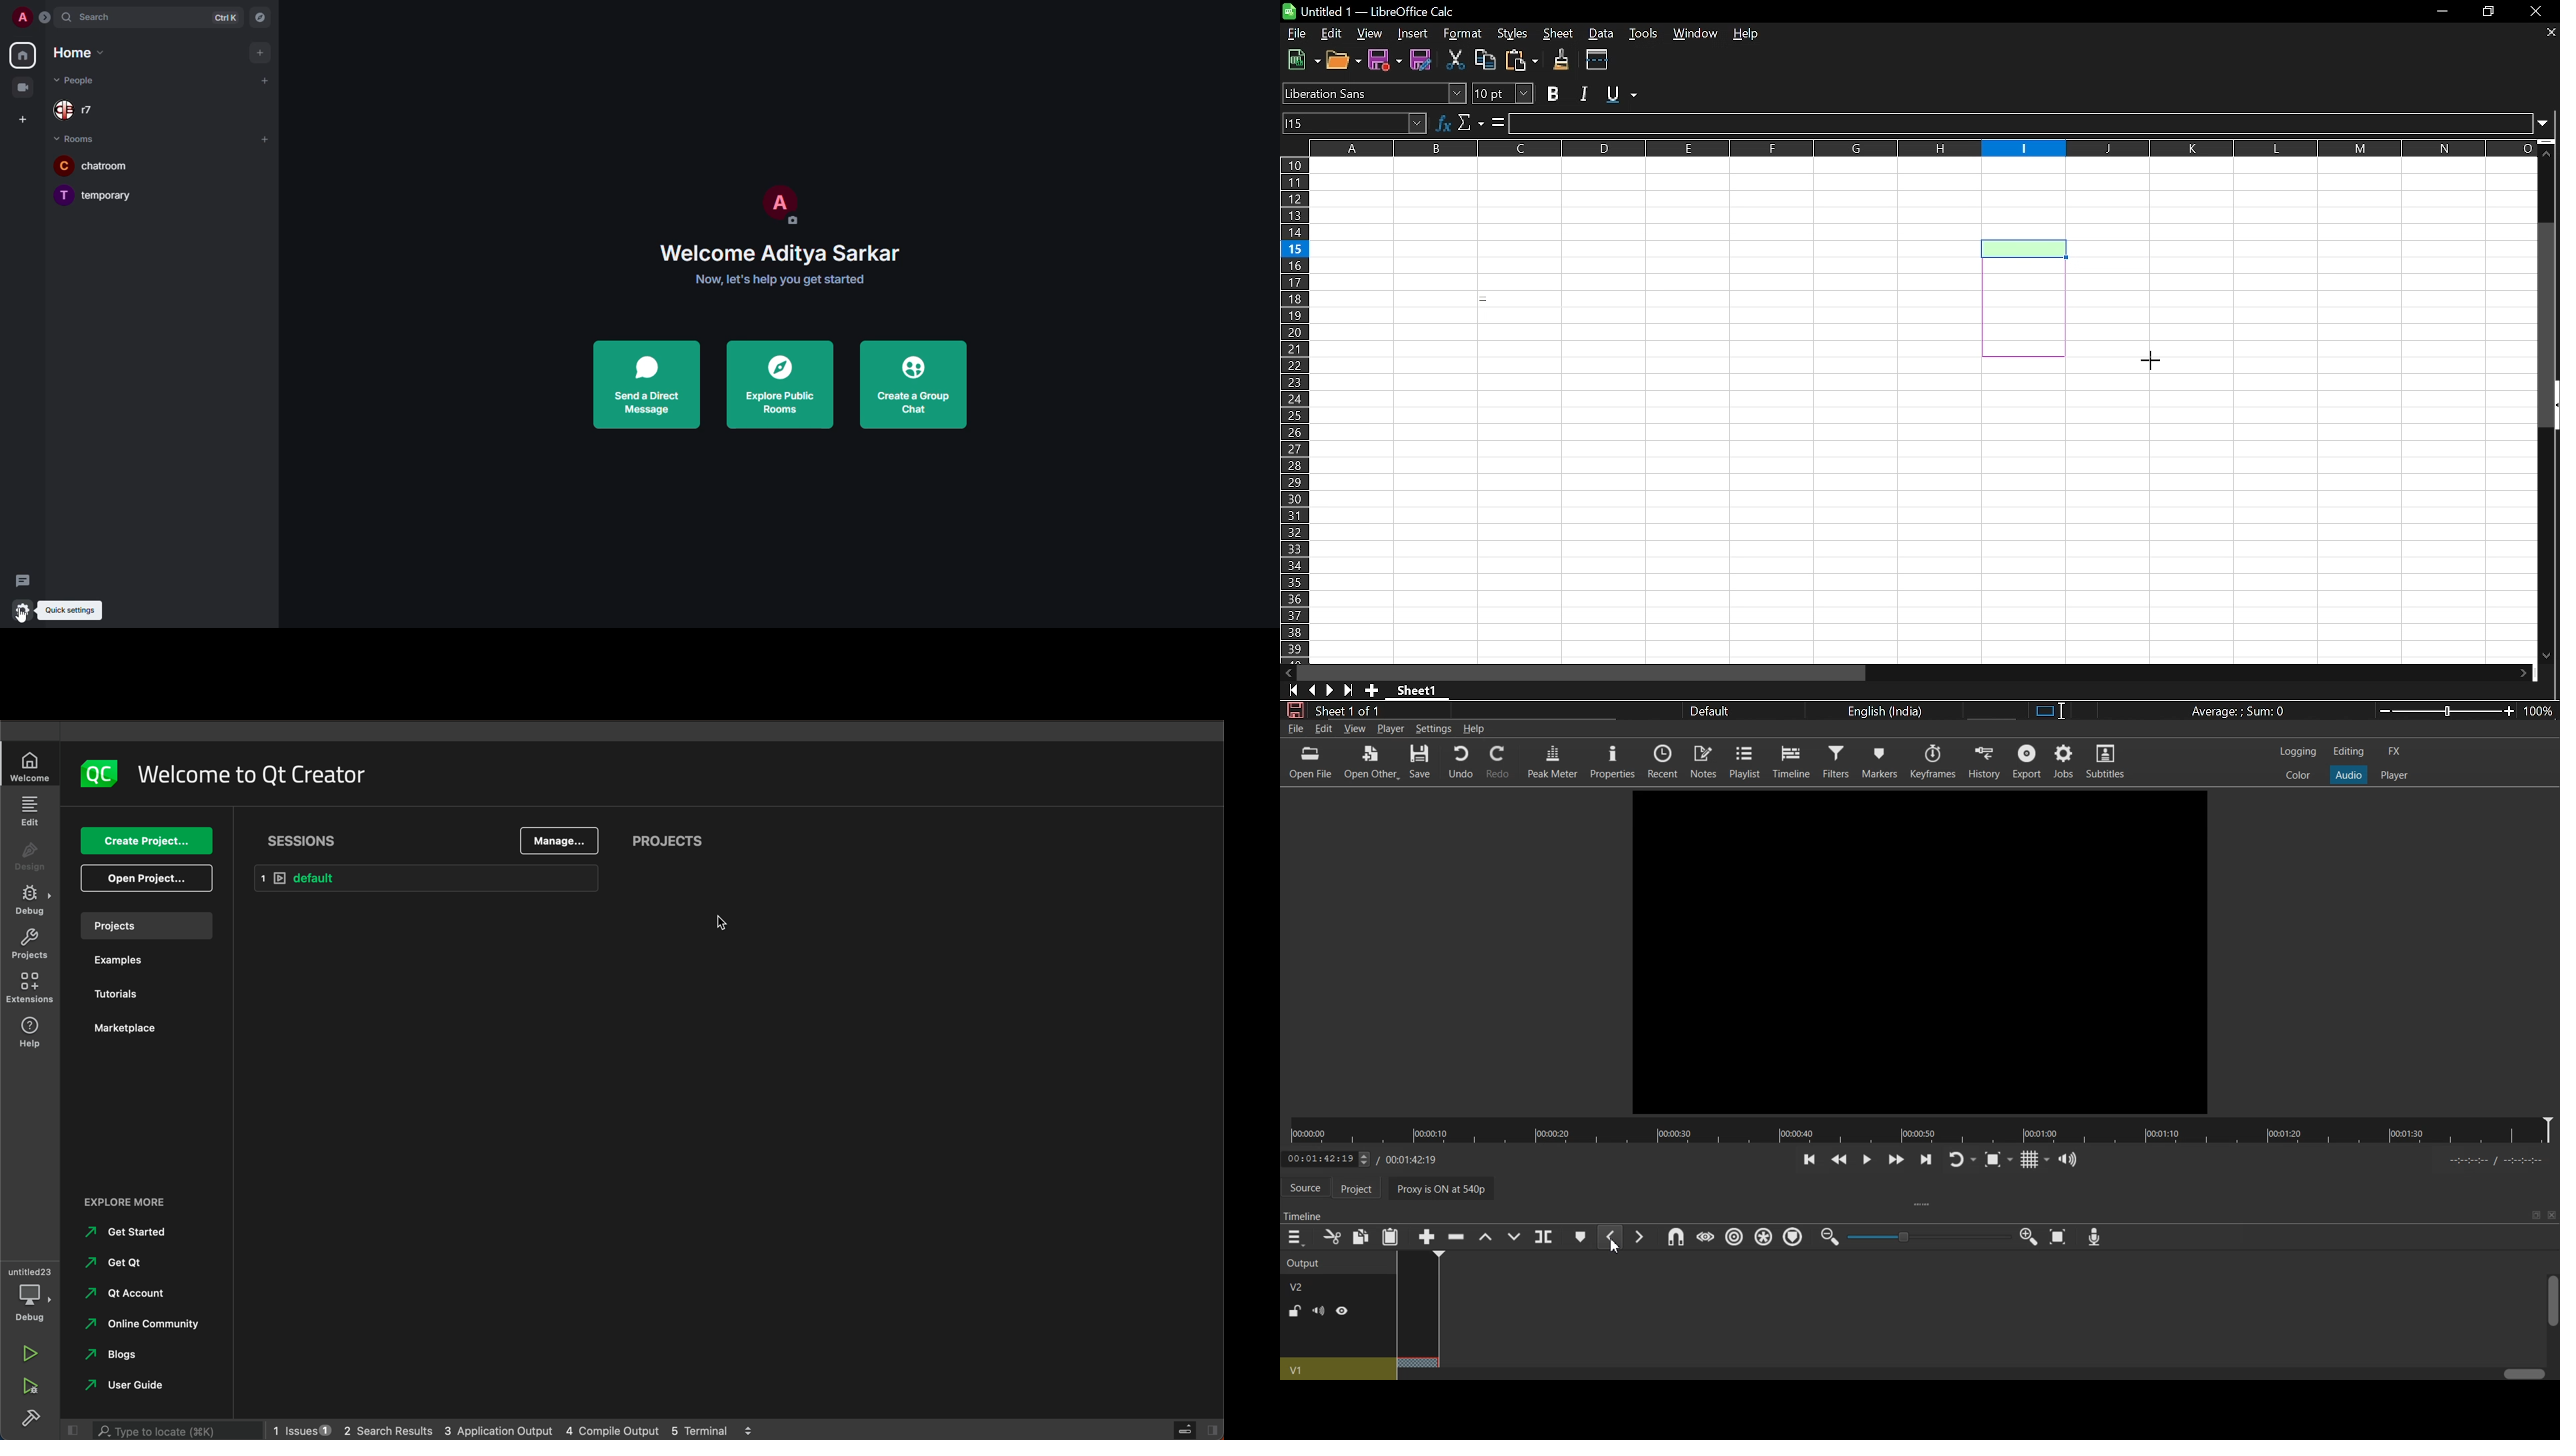  I want to click on Close, so click(2551, 1215).